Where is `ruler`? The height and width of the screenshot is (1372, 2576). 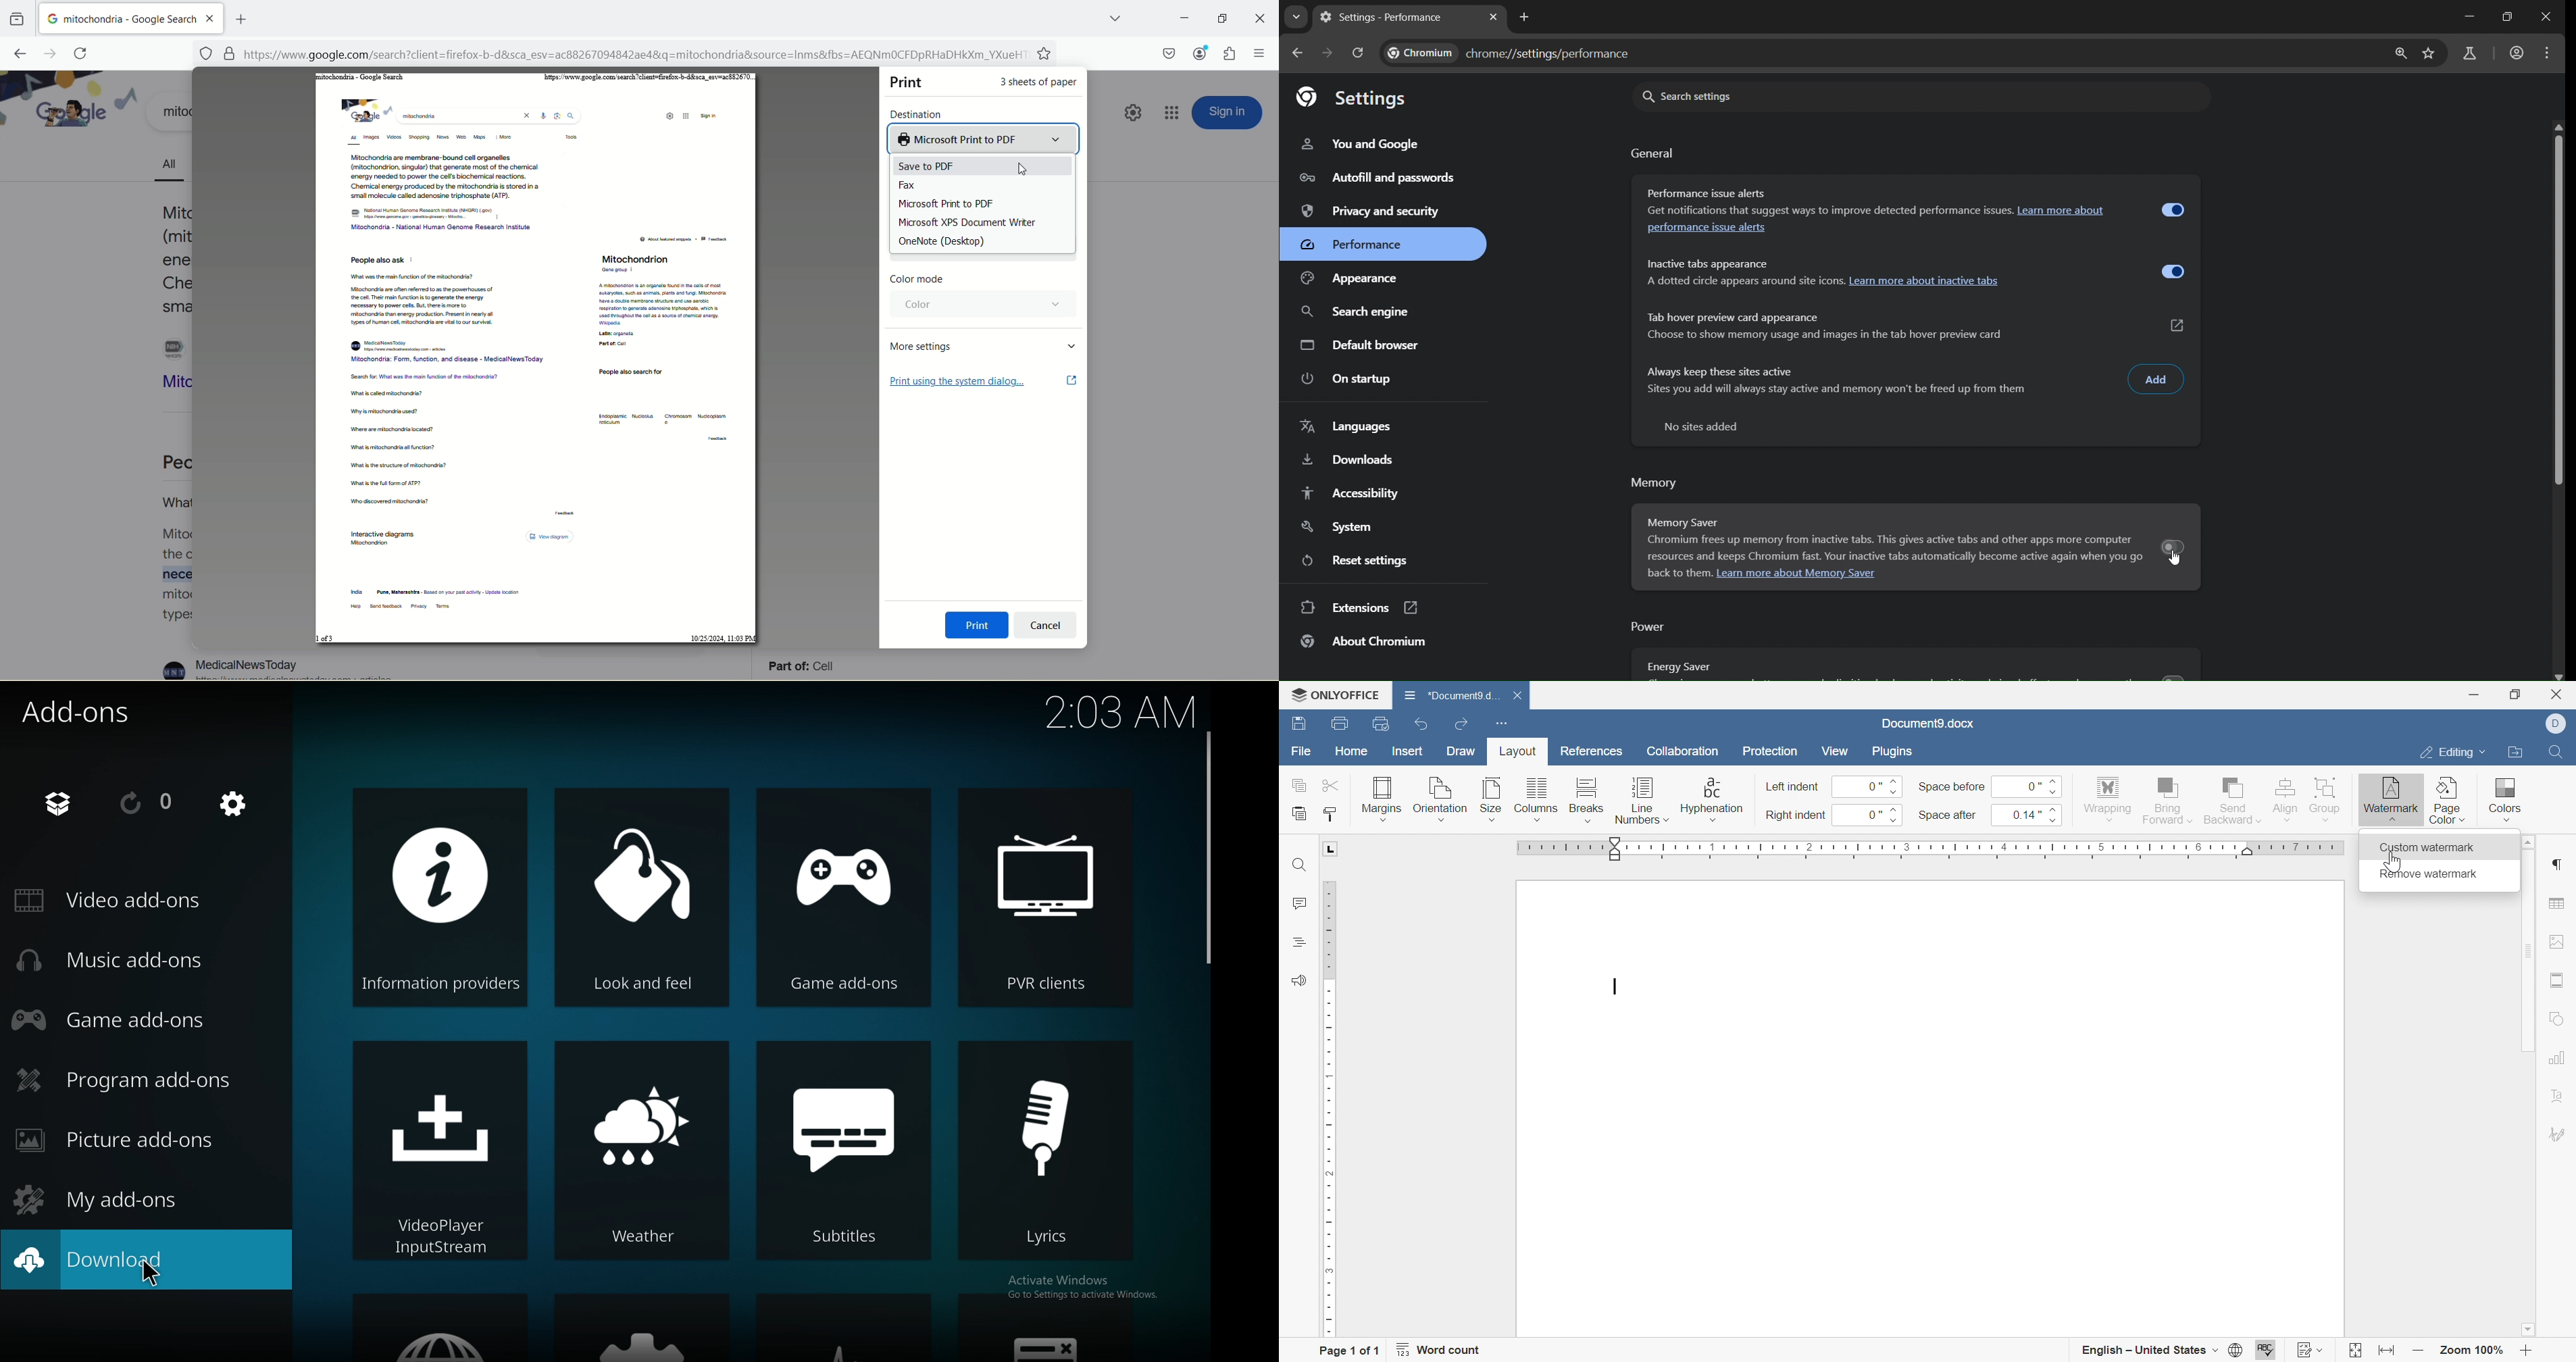
ruler is located at coordinates (1330, 1109).